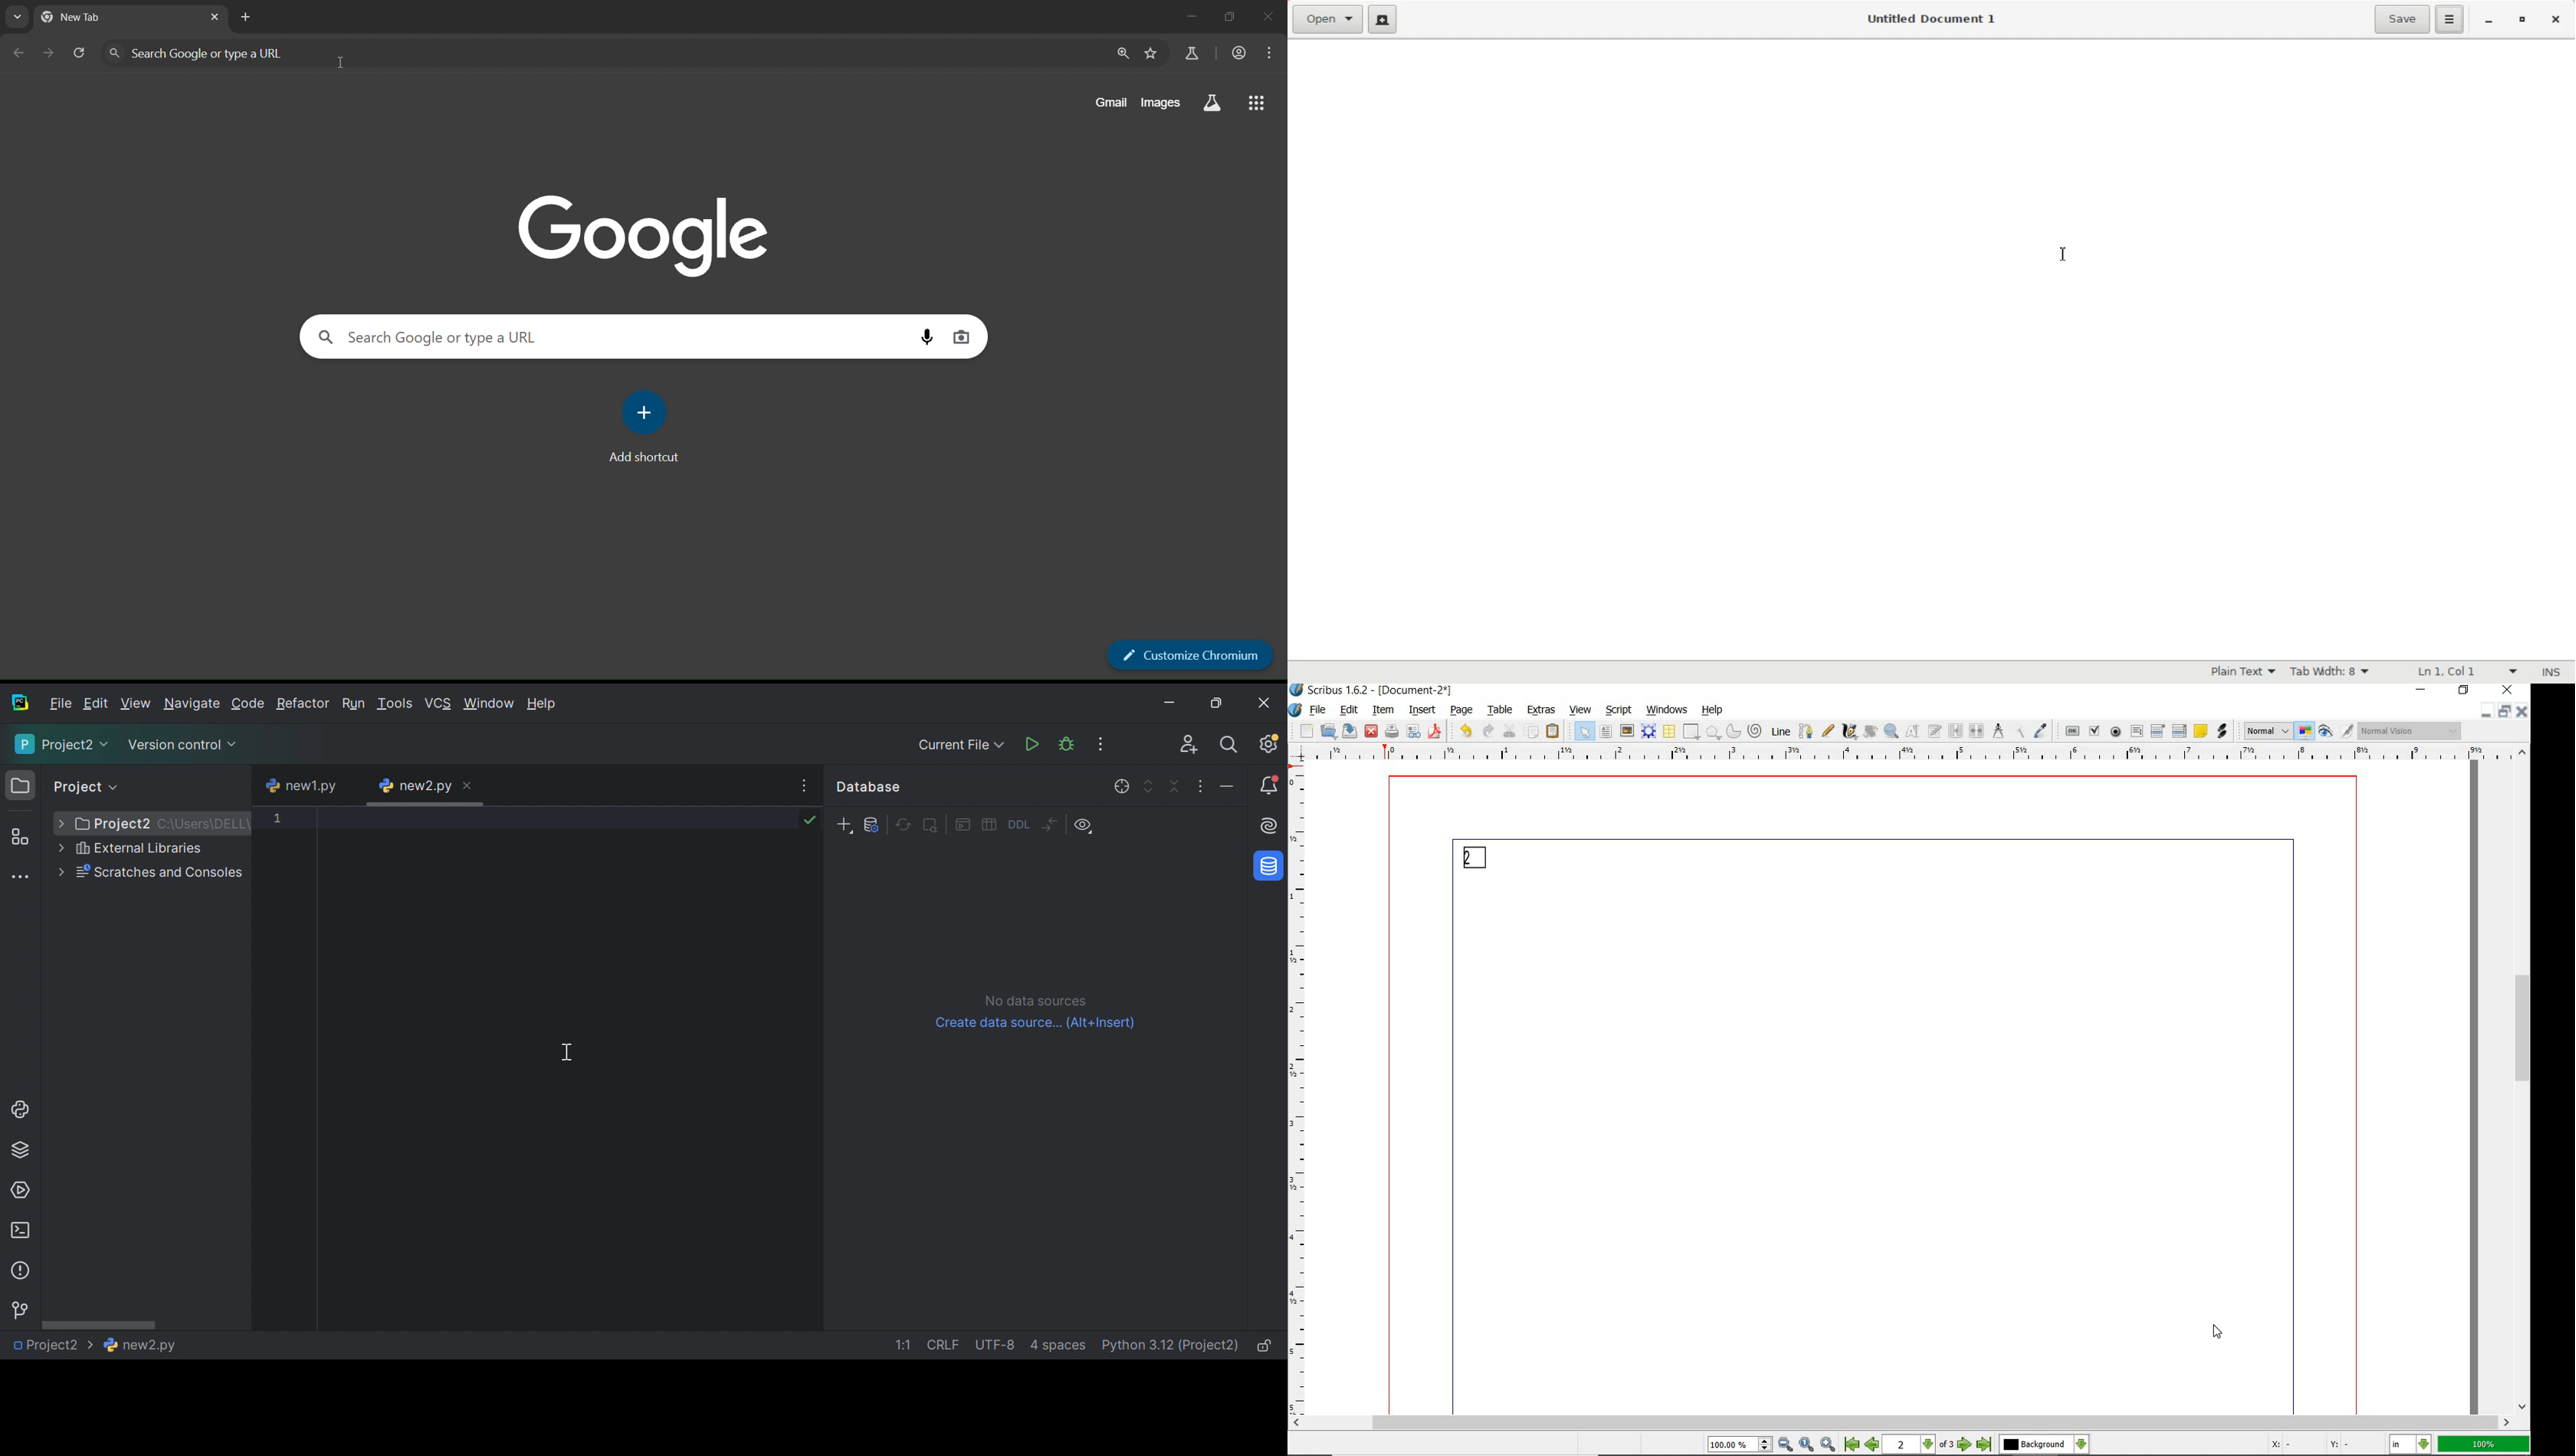  What do you see at coordinates (2158, 732) in the screenshot?
I see `pdf combo box` at bounding box center [2158, 732].